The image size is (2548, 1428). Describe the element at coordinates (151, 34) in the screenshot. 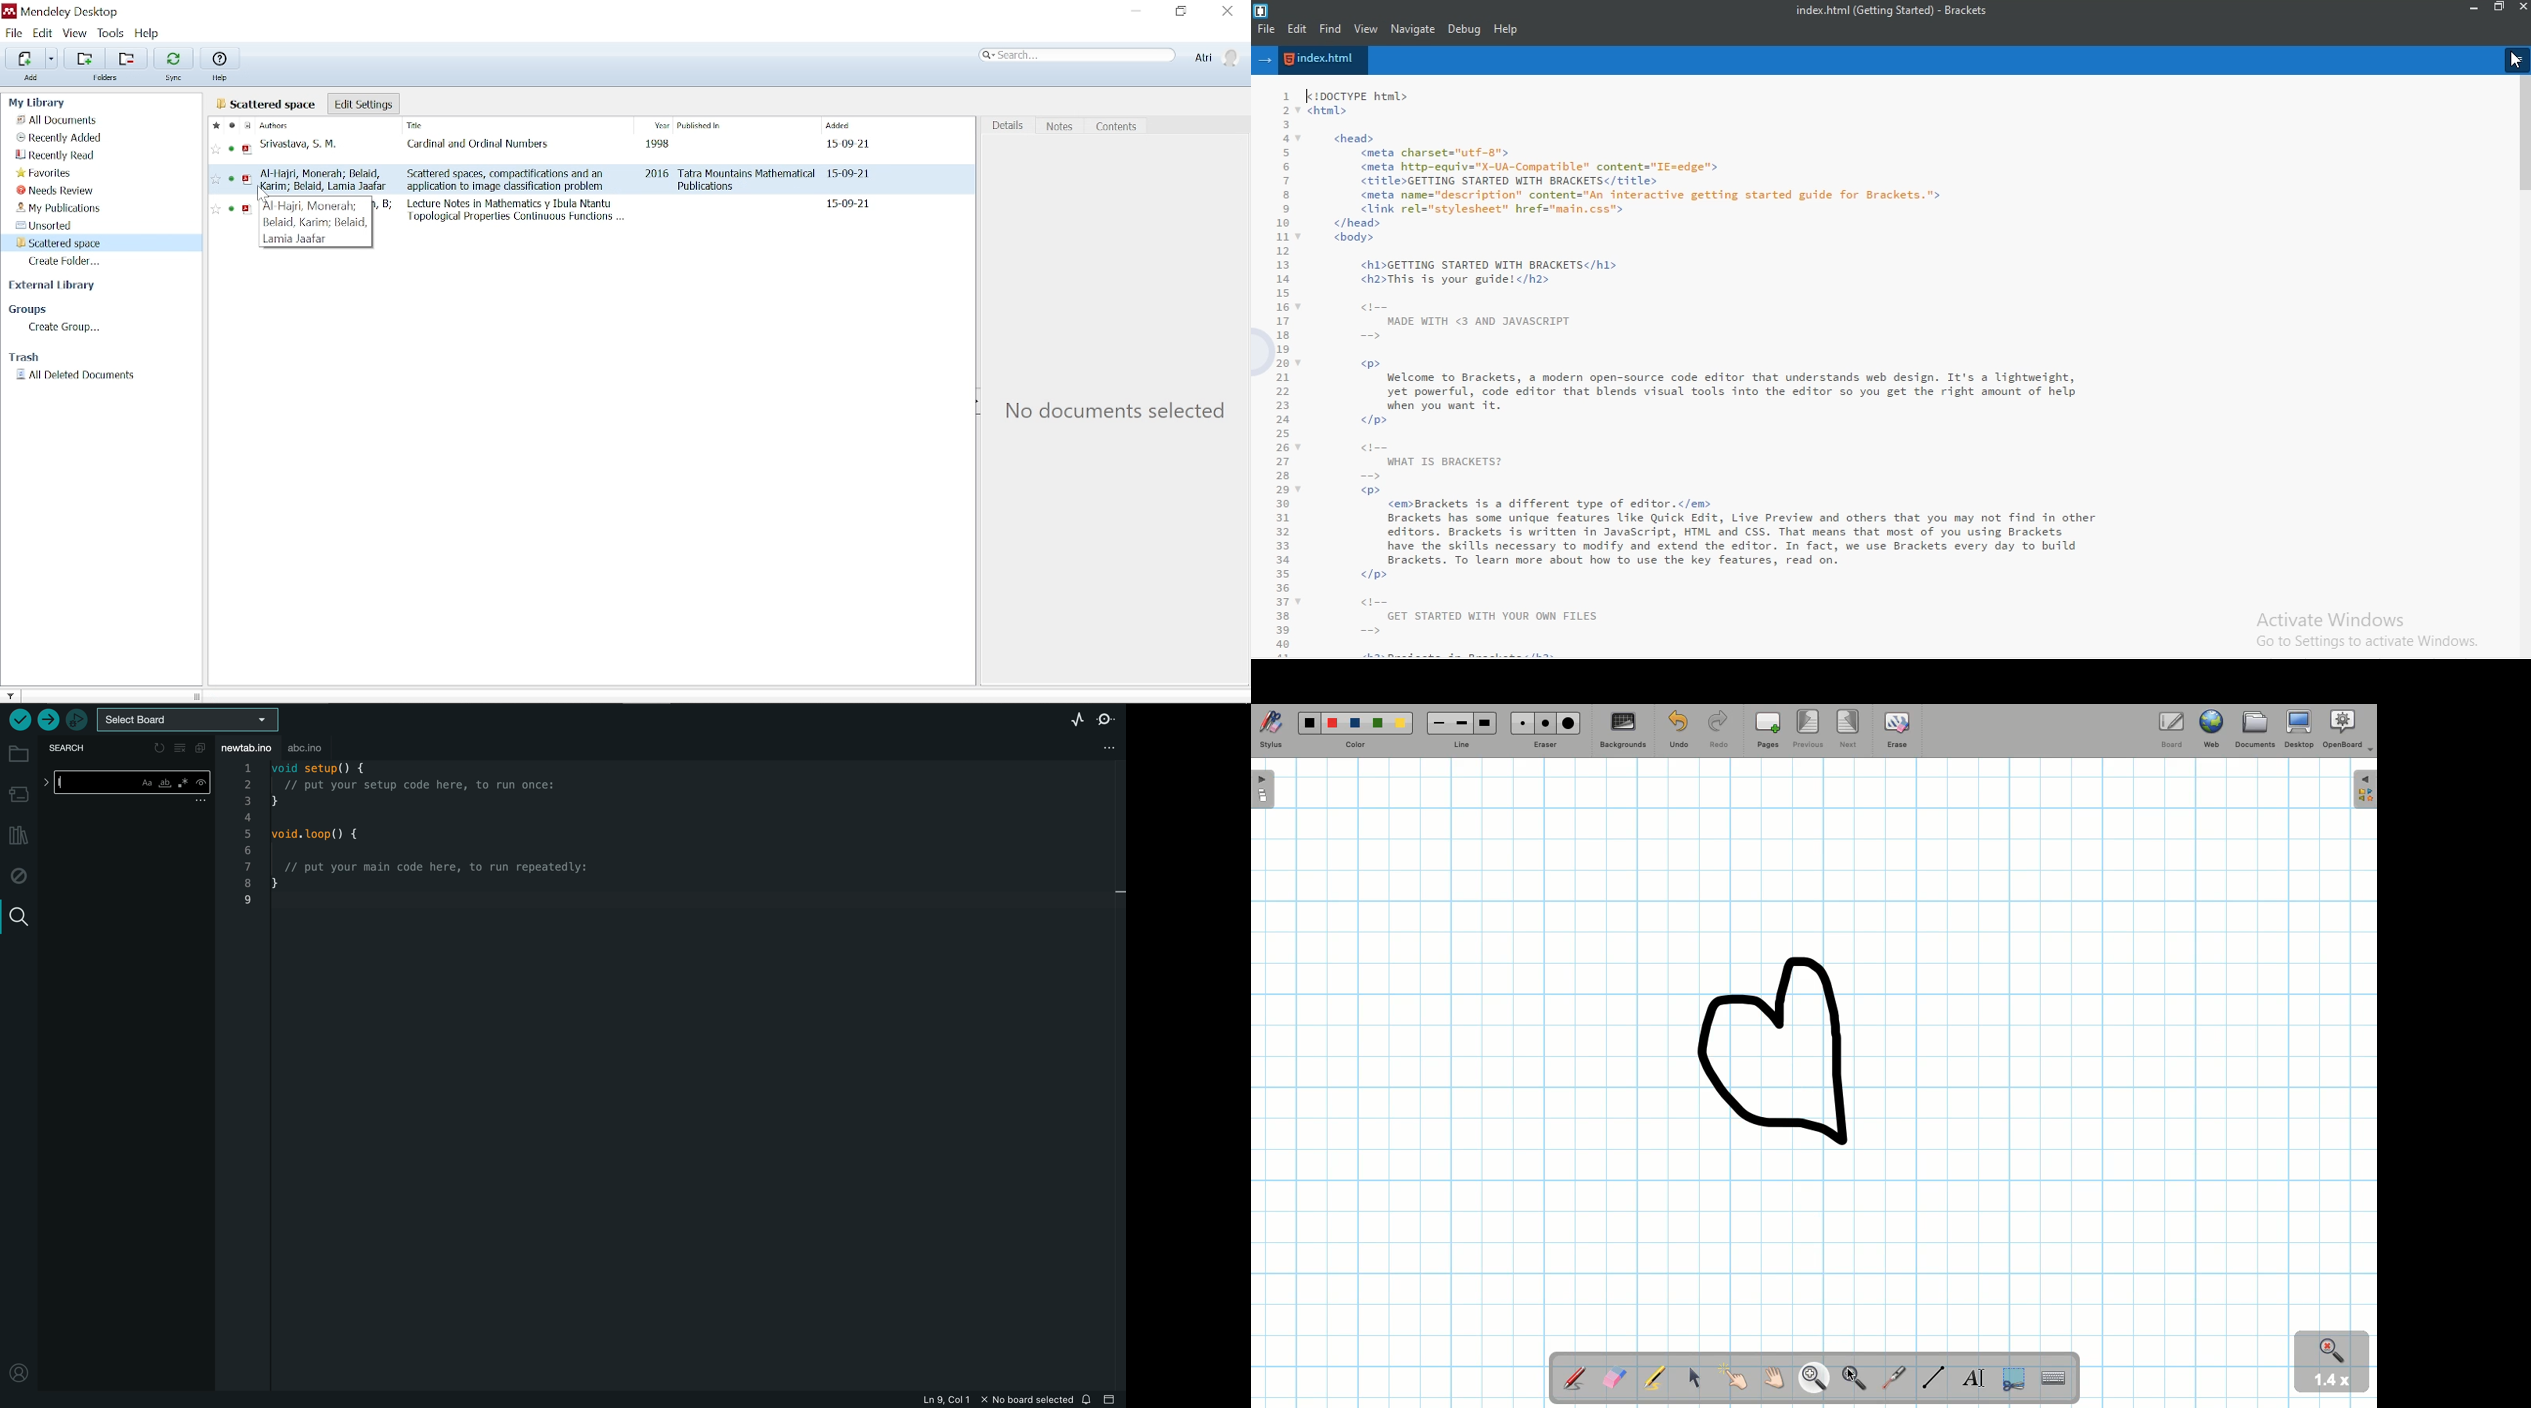

I see `Help` at that location.